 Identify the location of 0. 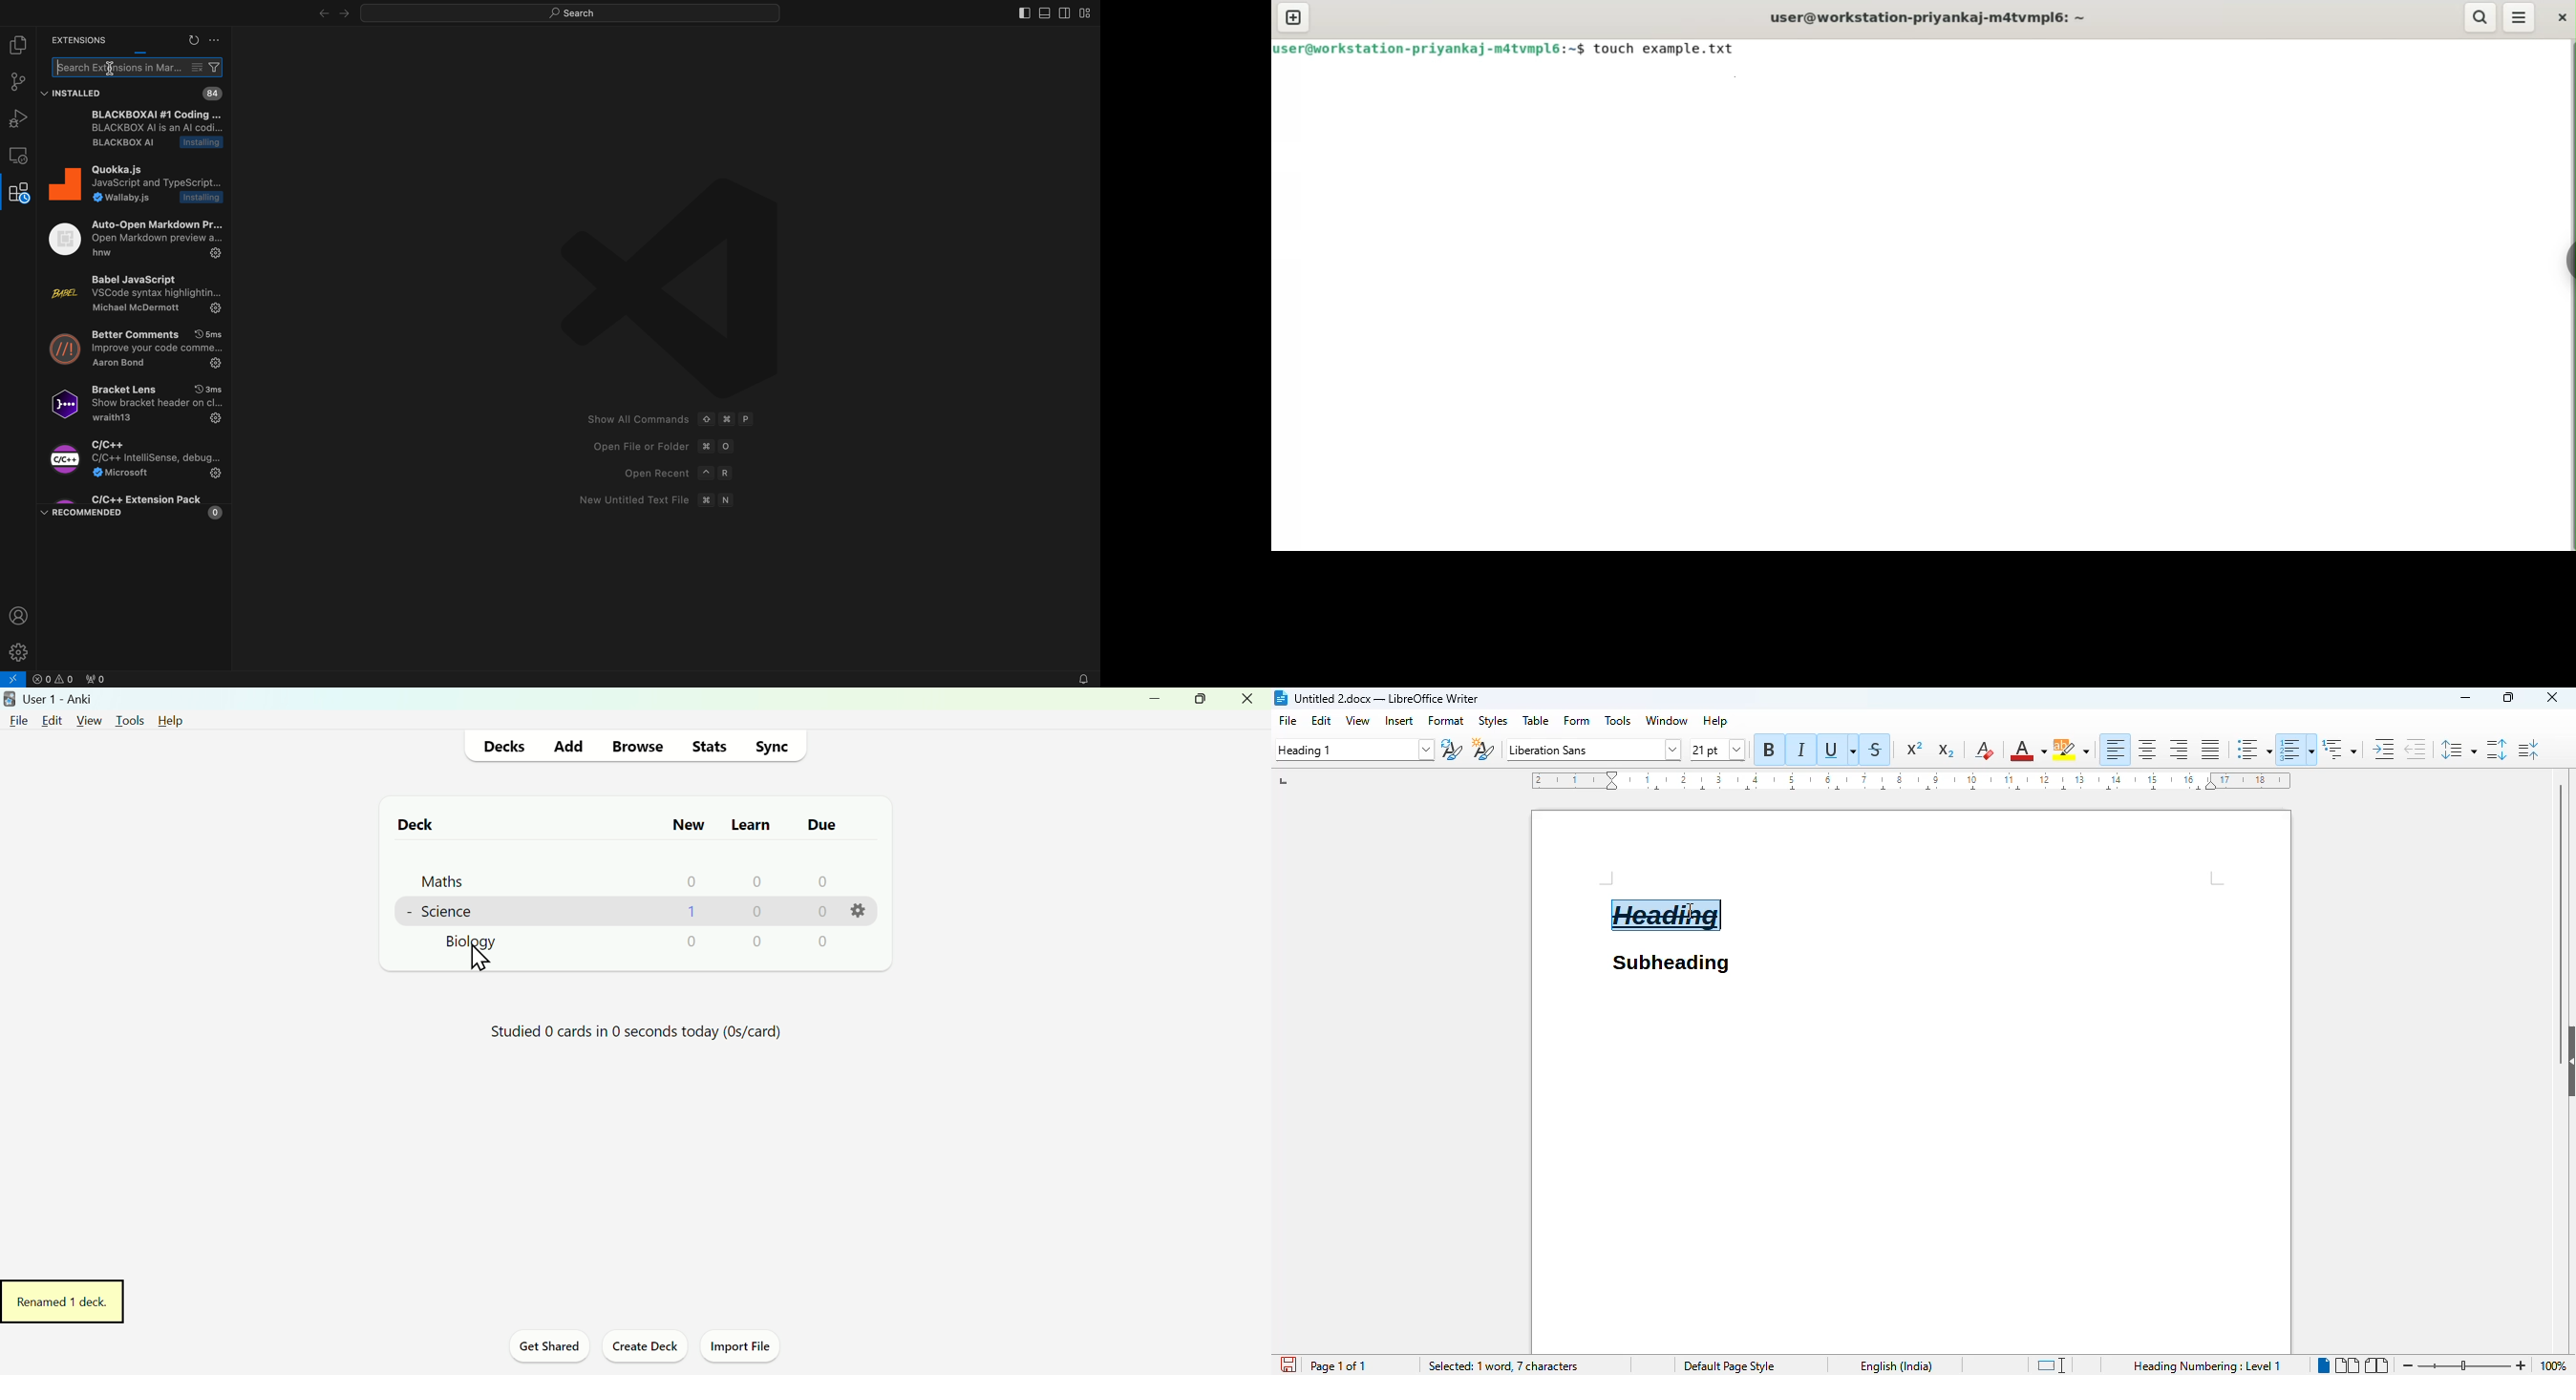
(759, 941).